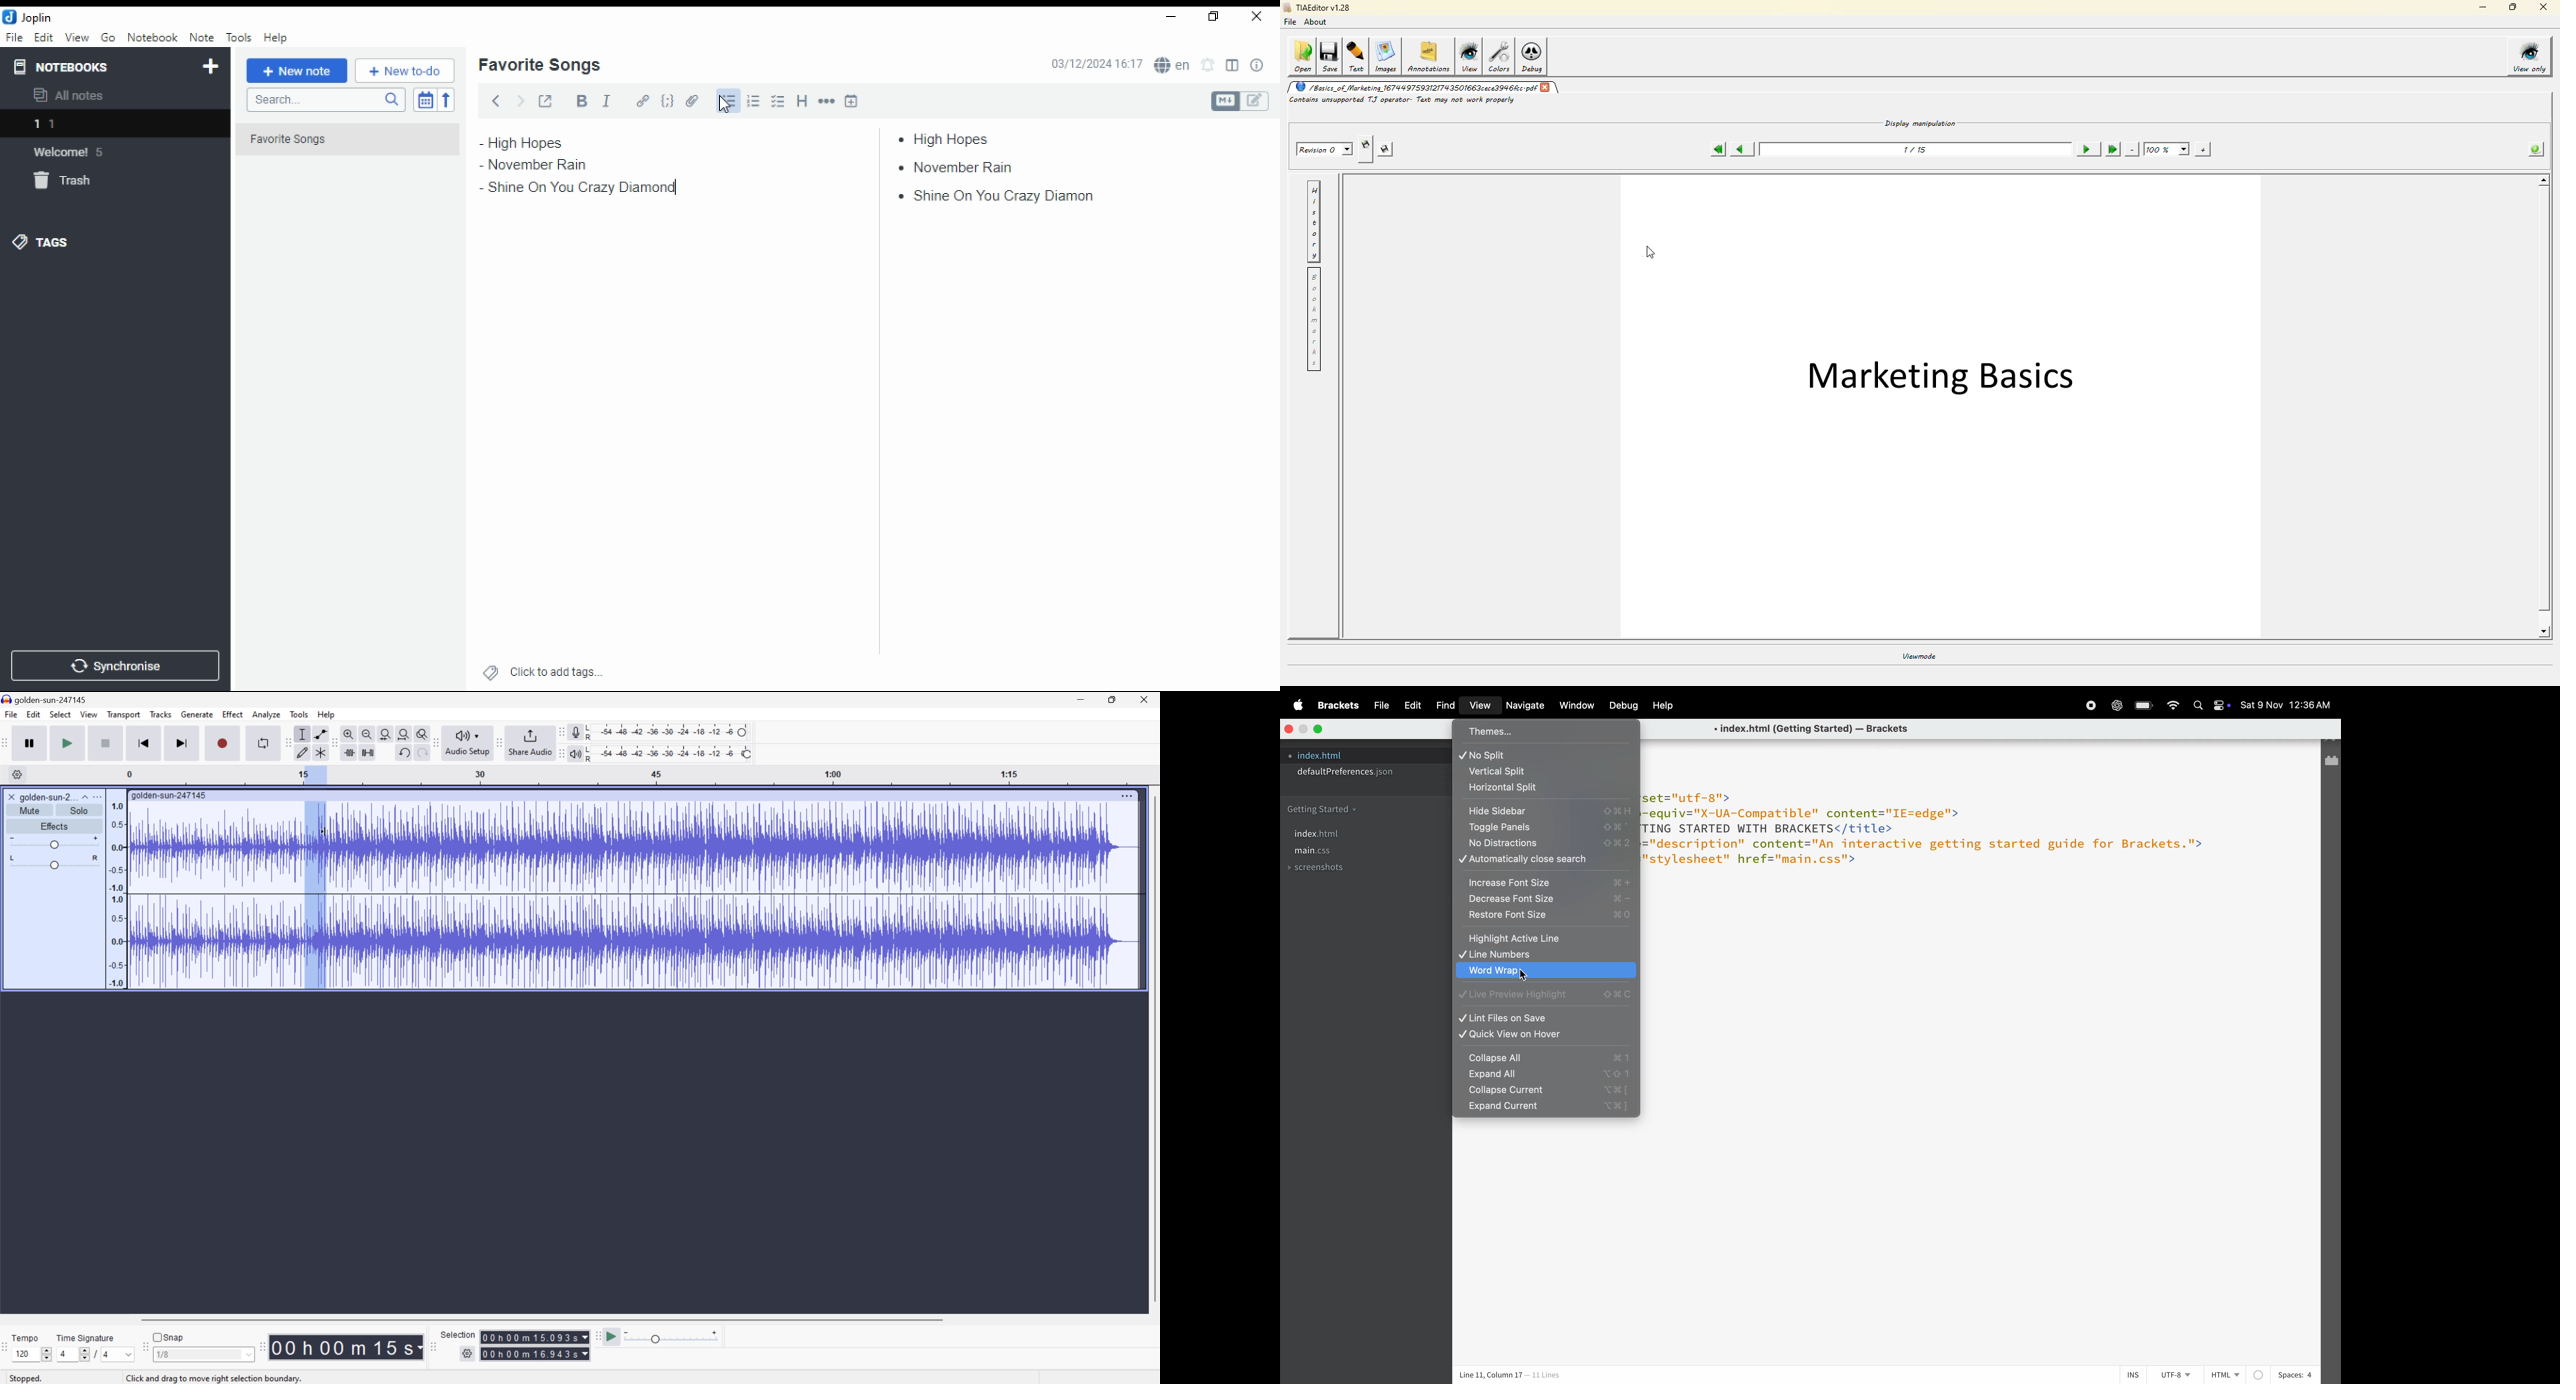 Image resolution: width=2576 pixels, height=1400 pixels. Describe the element at coordinates (528, 742) in the screenshot. I see `Share Audio` at that location.